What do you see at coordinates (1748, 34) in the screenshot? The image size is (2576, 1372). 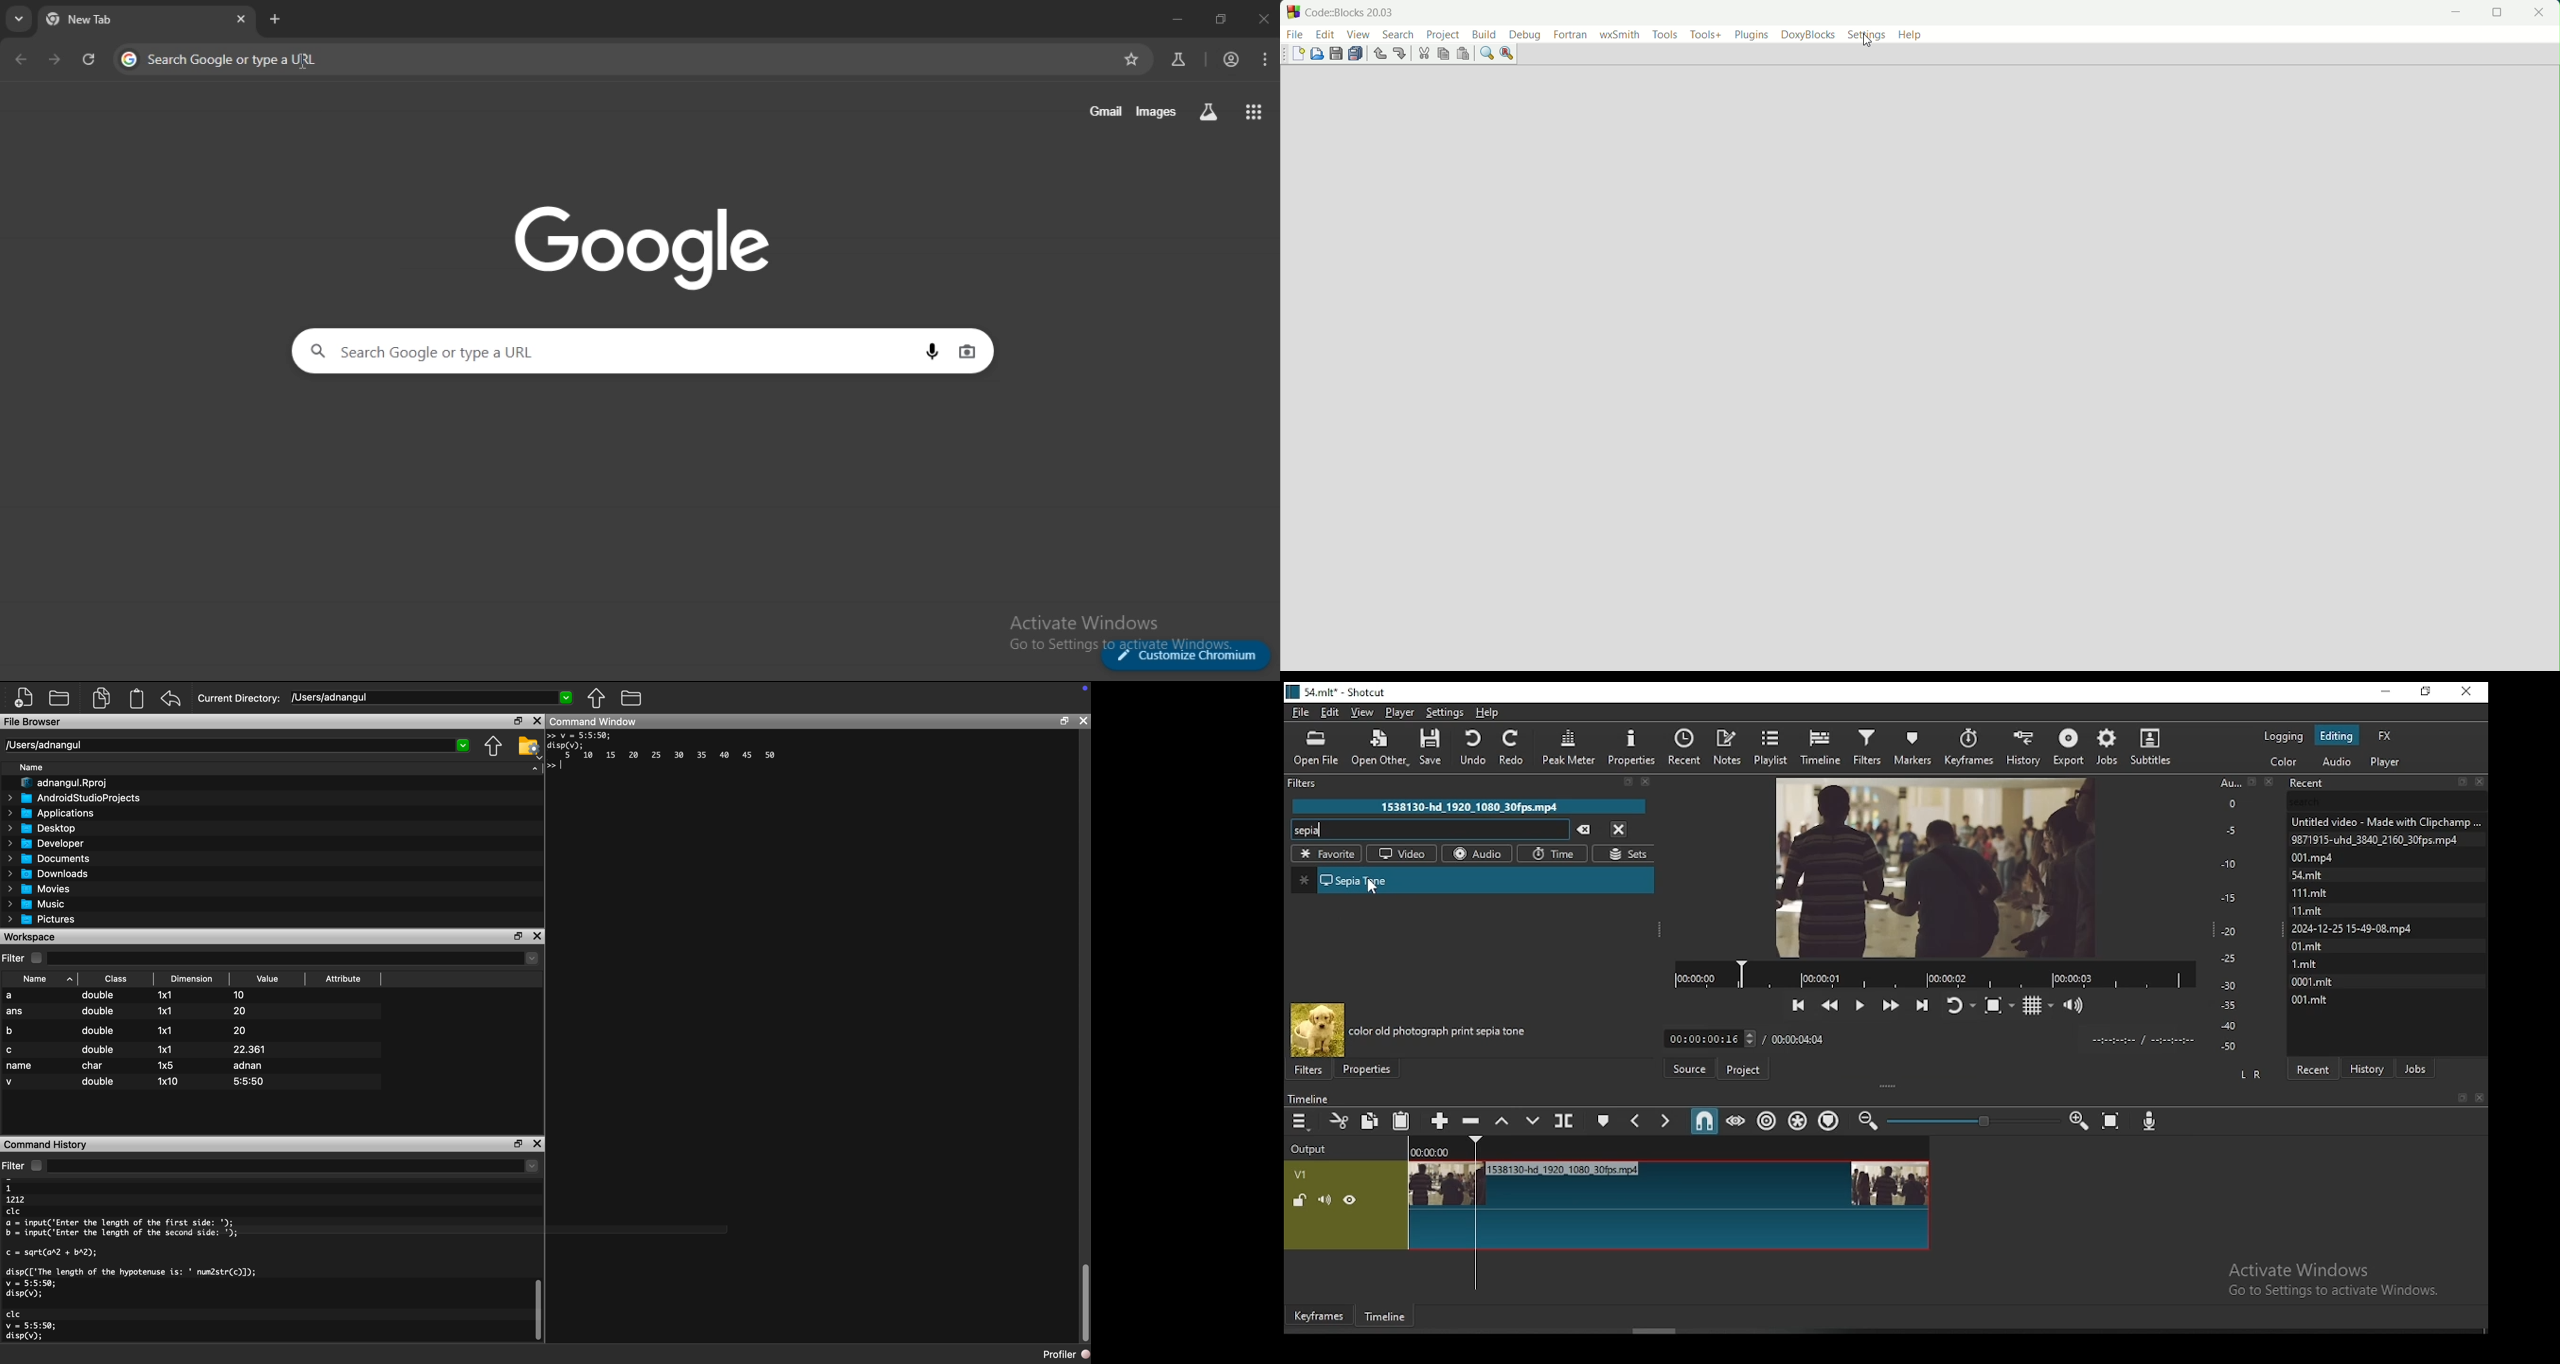 I see `plugins` at bounding box center [1748, 34].